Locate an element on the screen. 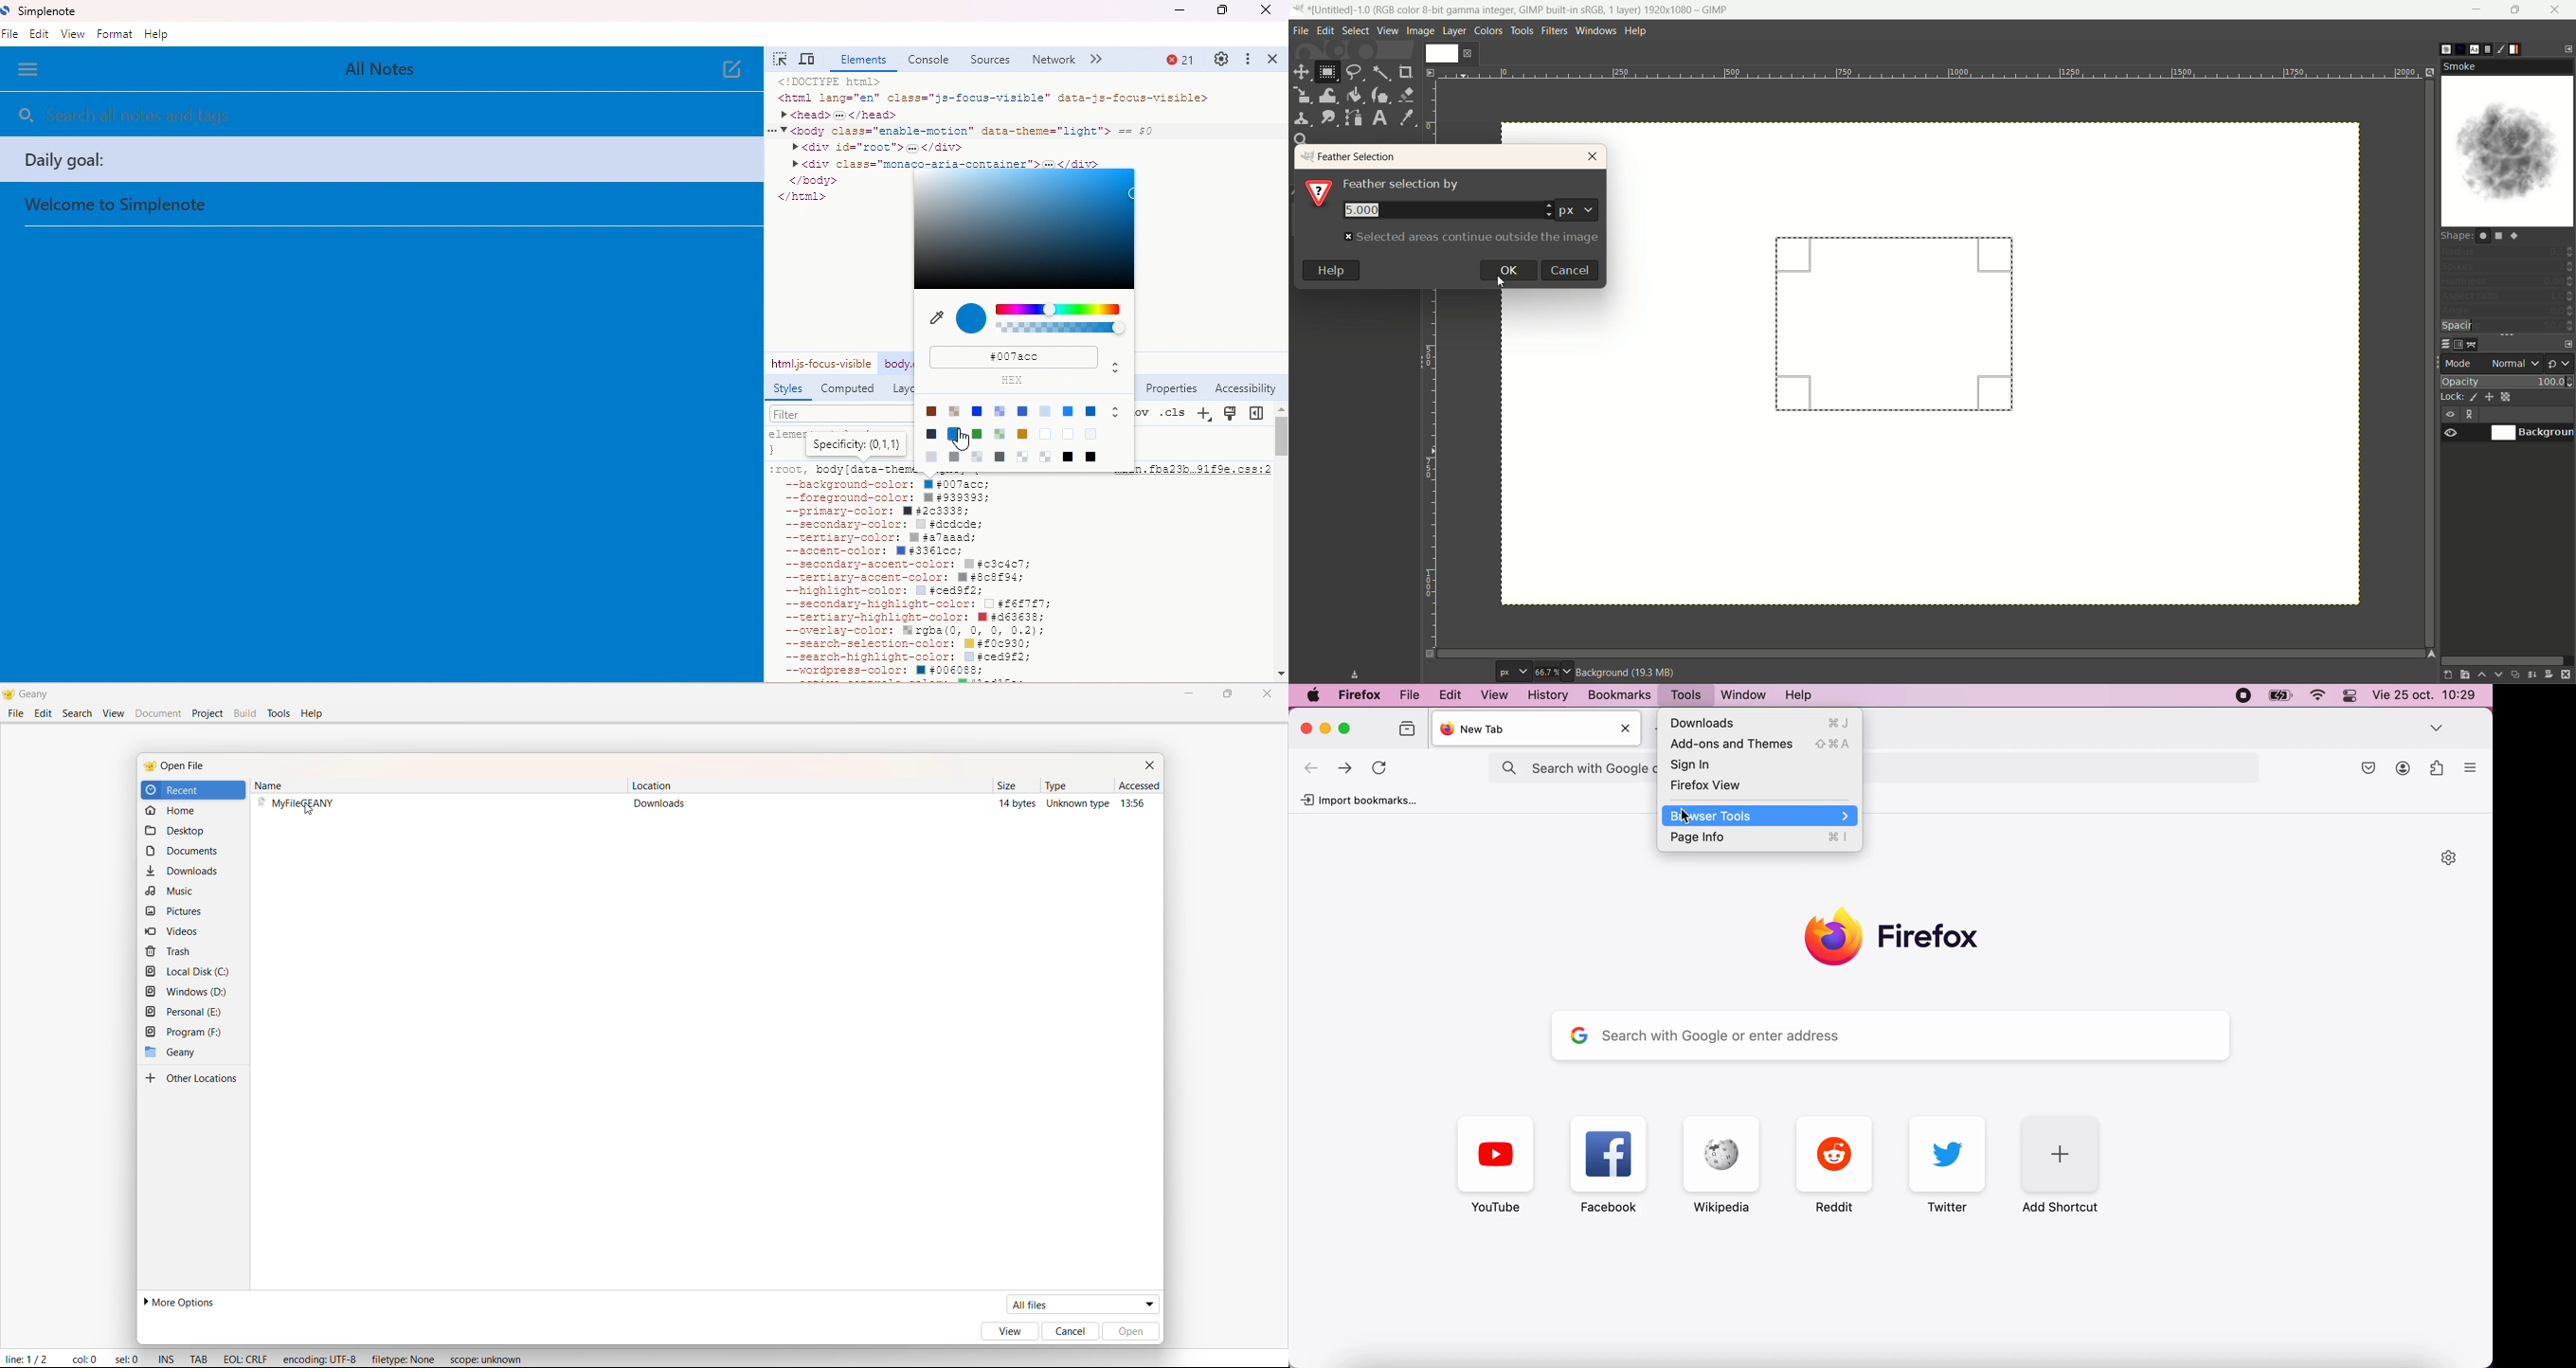 Image resolution: width=2576 pixels, height=1372 pixels. horizontal scroll bar is located at coordinates (2508, 663).